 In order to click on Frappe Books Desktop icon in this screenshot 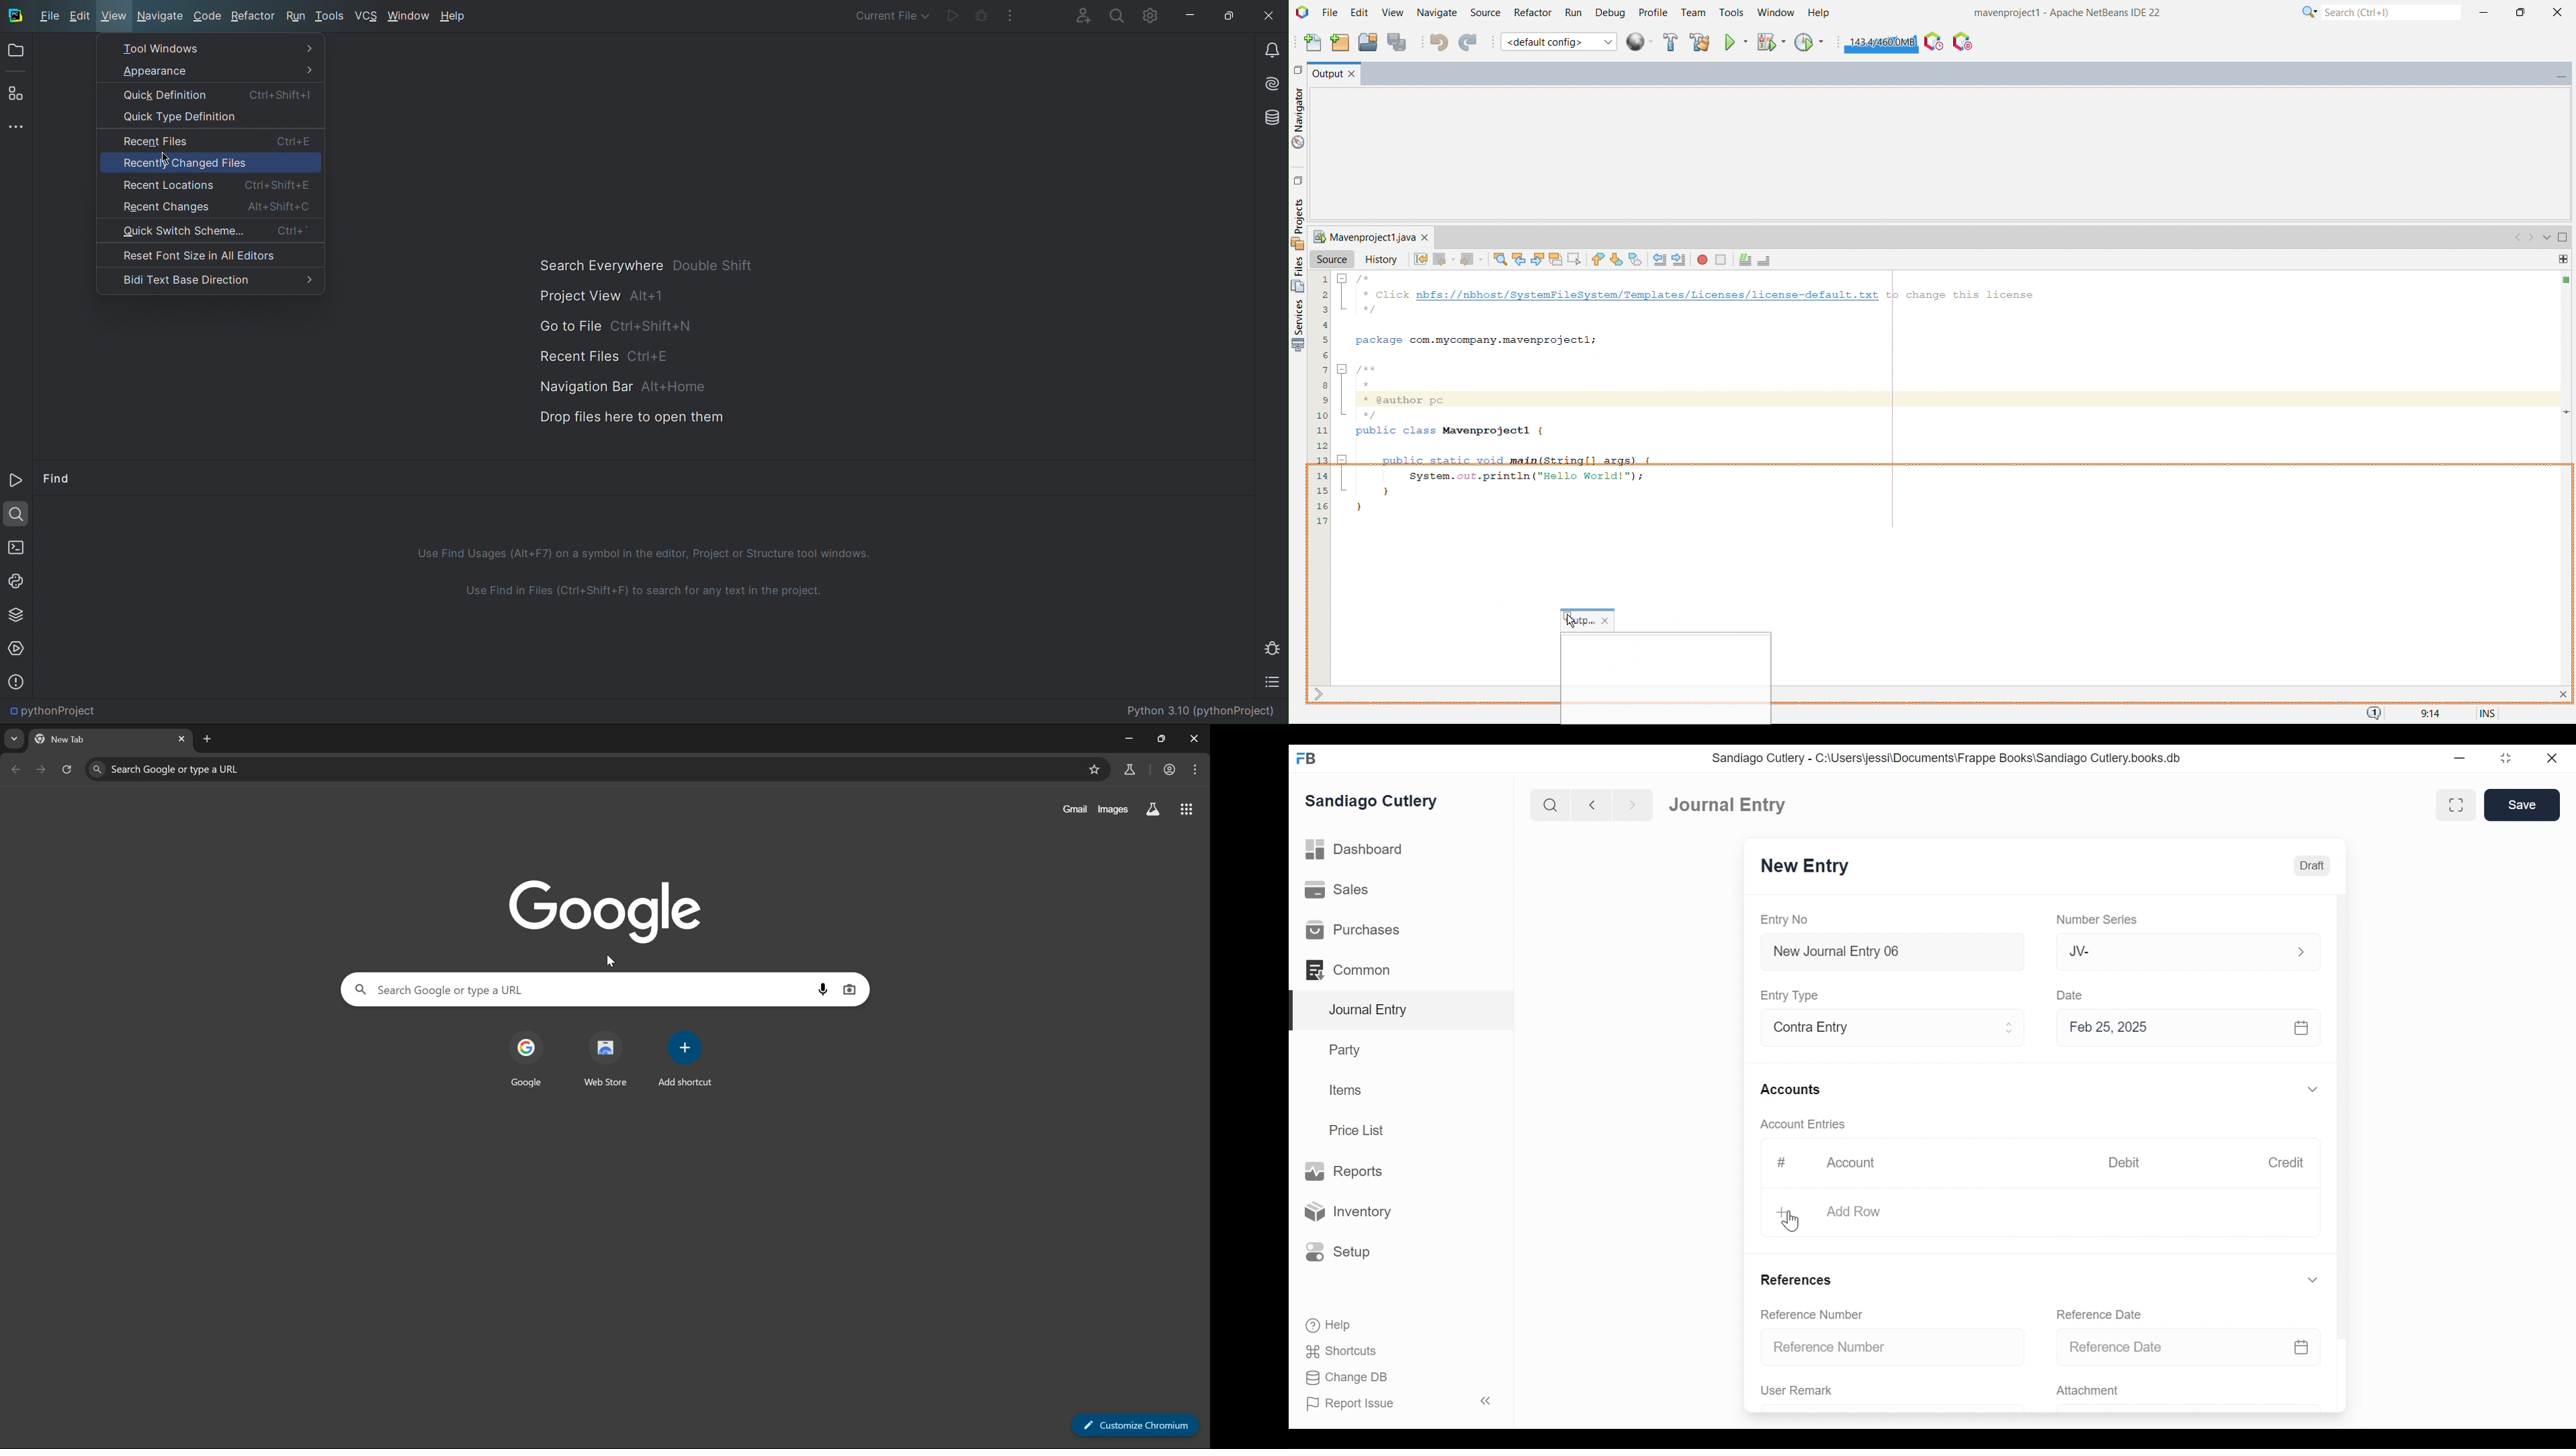, I will do `click(1307, 759)`.